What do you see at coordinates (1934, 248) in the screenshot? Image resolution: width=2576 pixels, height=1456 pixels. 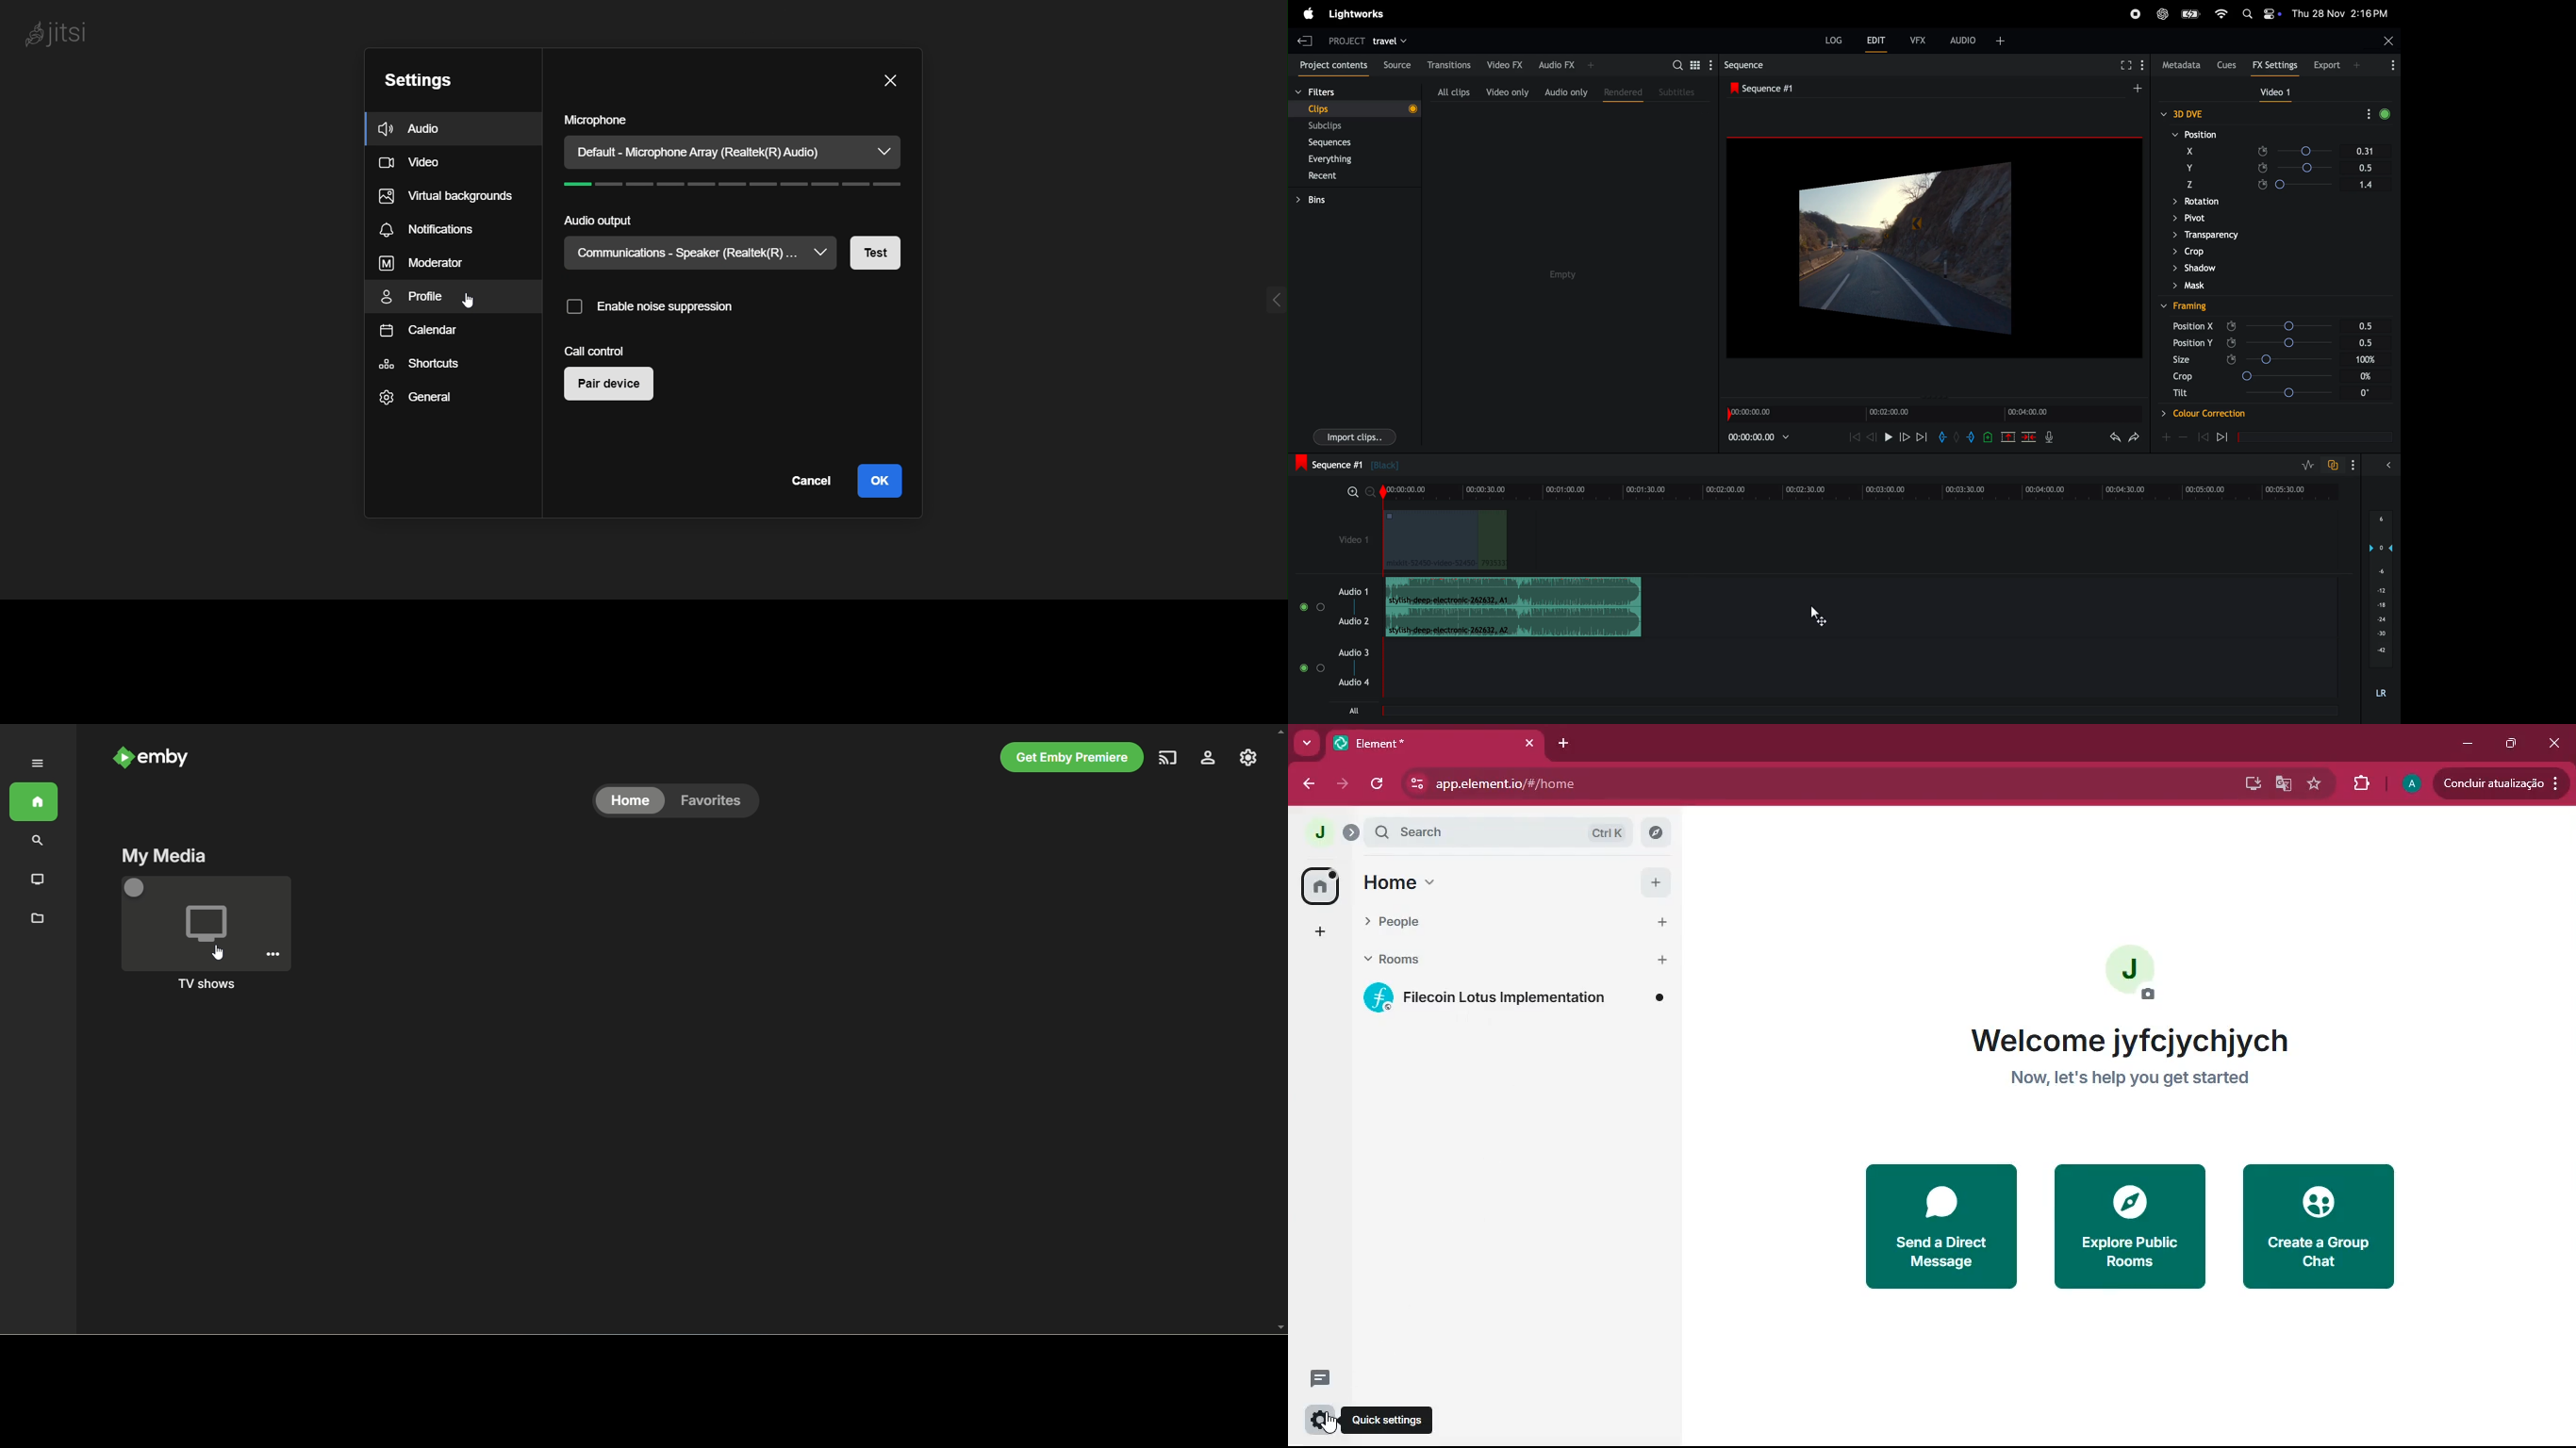 I see `output video` at bounding box center [1934, 248].